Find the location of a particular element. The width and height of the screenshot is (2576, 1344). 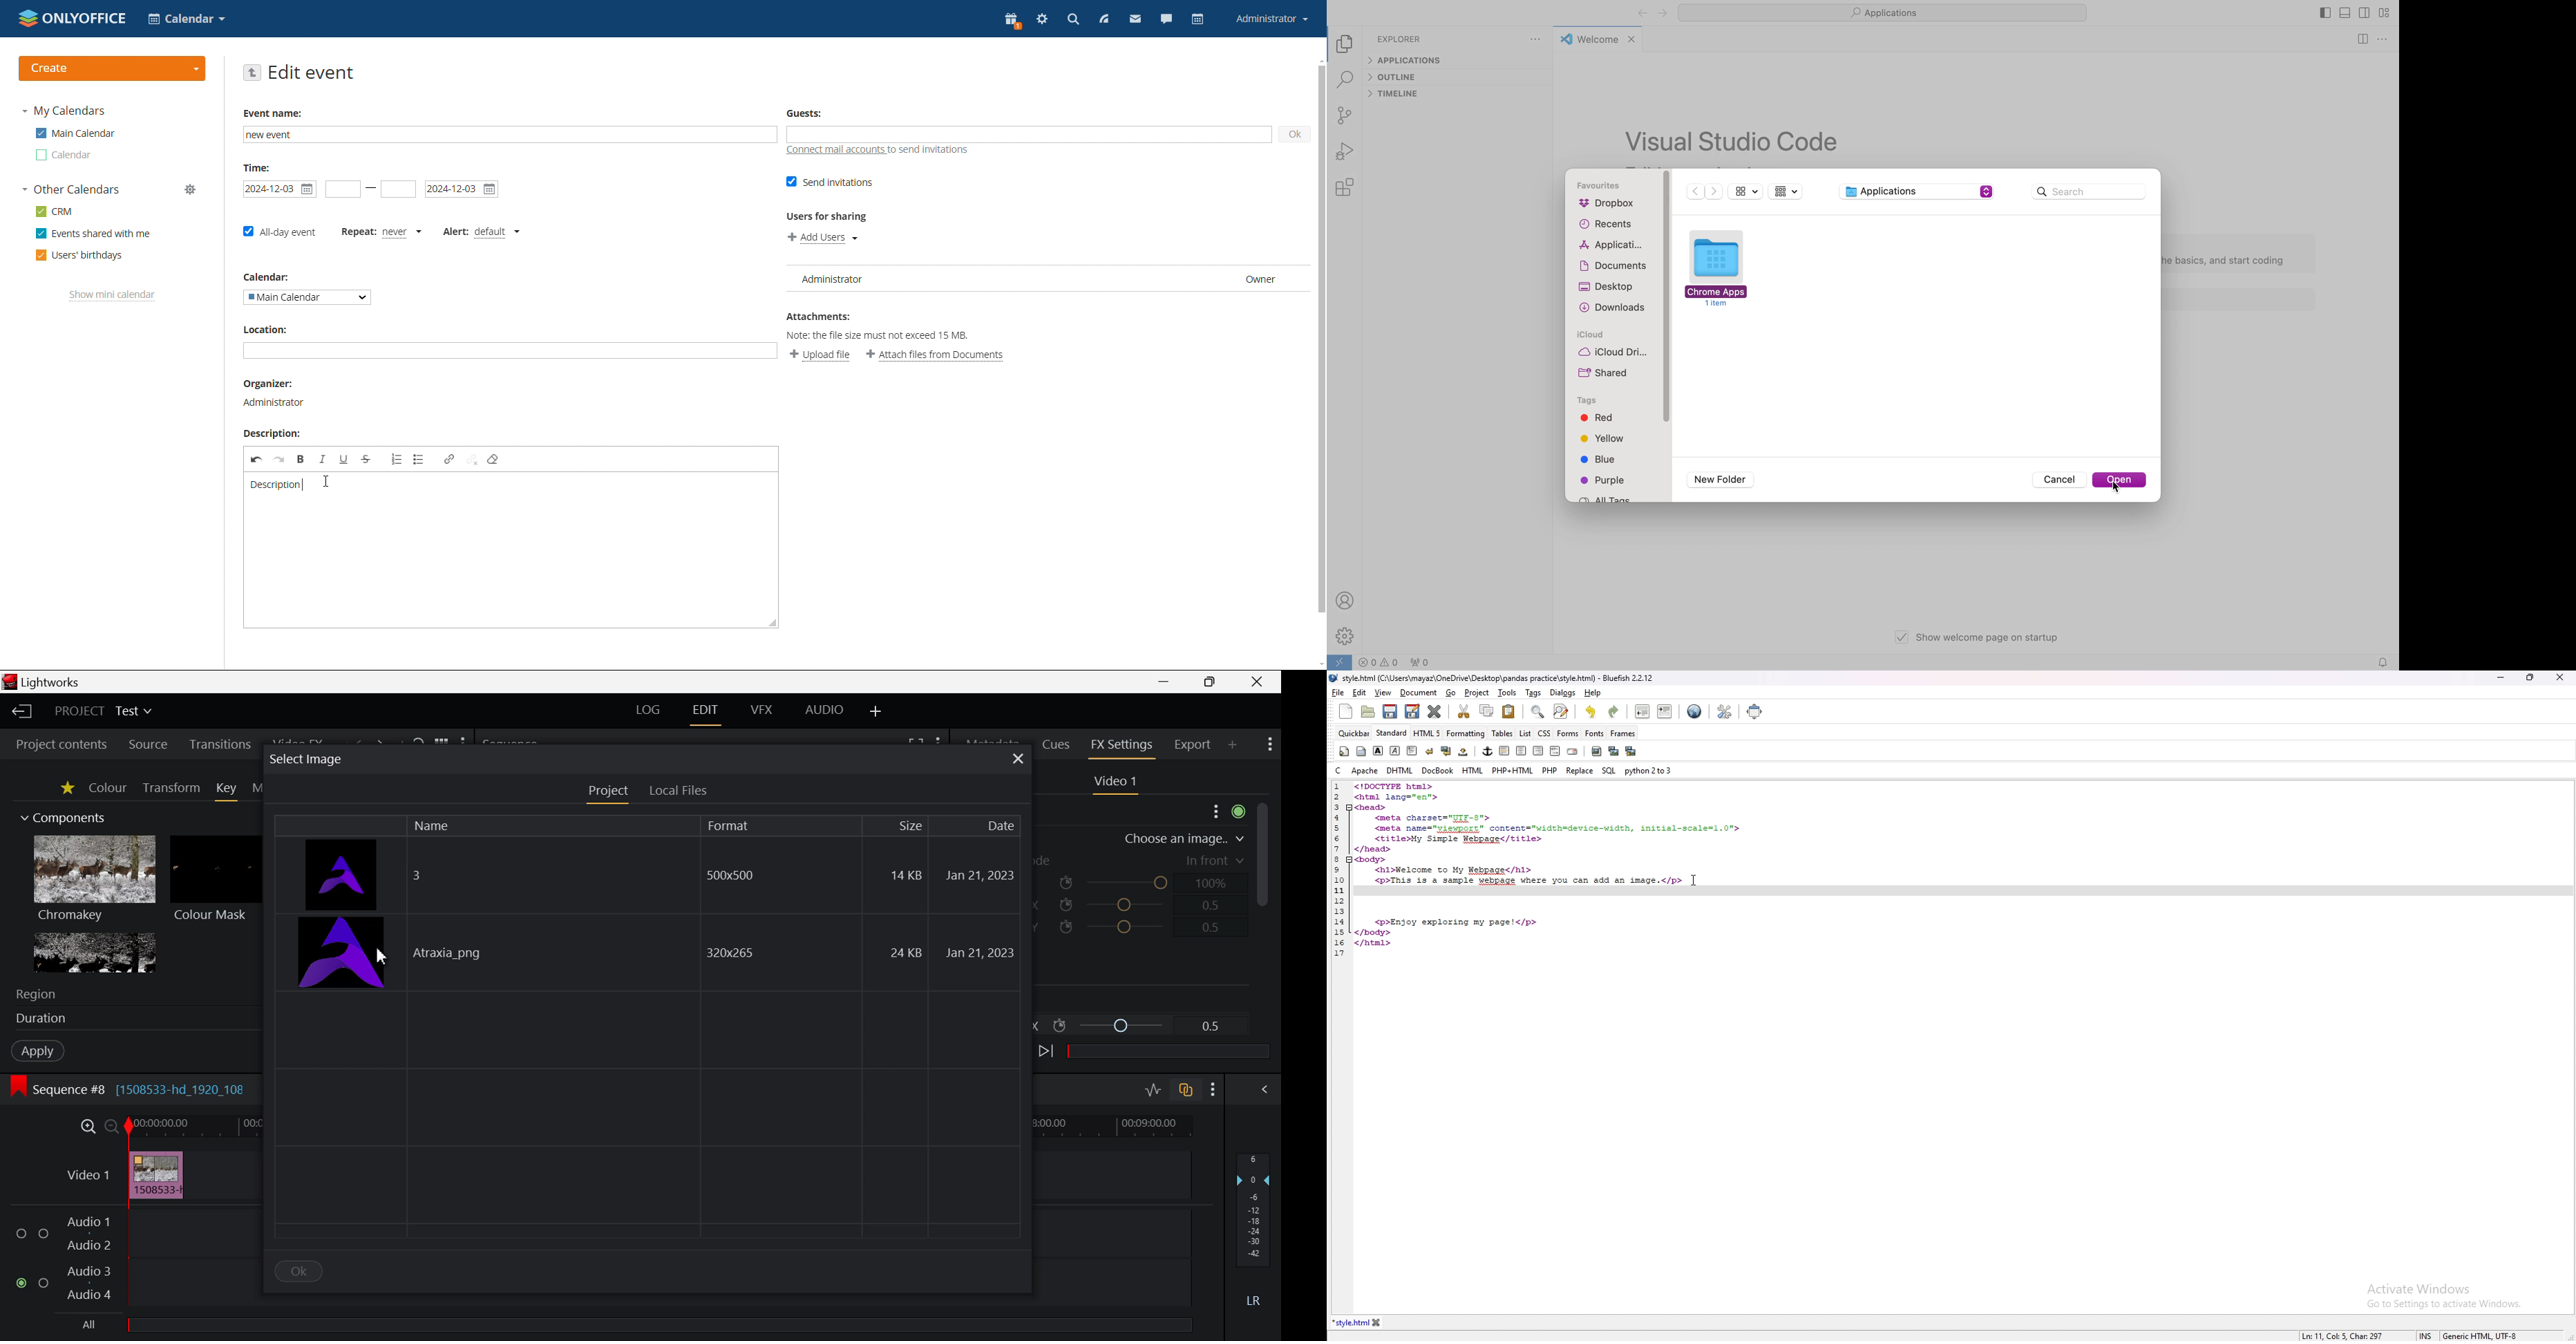

Decibel Level is located at coordinates (1255, 1228).